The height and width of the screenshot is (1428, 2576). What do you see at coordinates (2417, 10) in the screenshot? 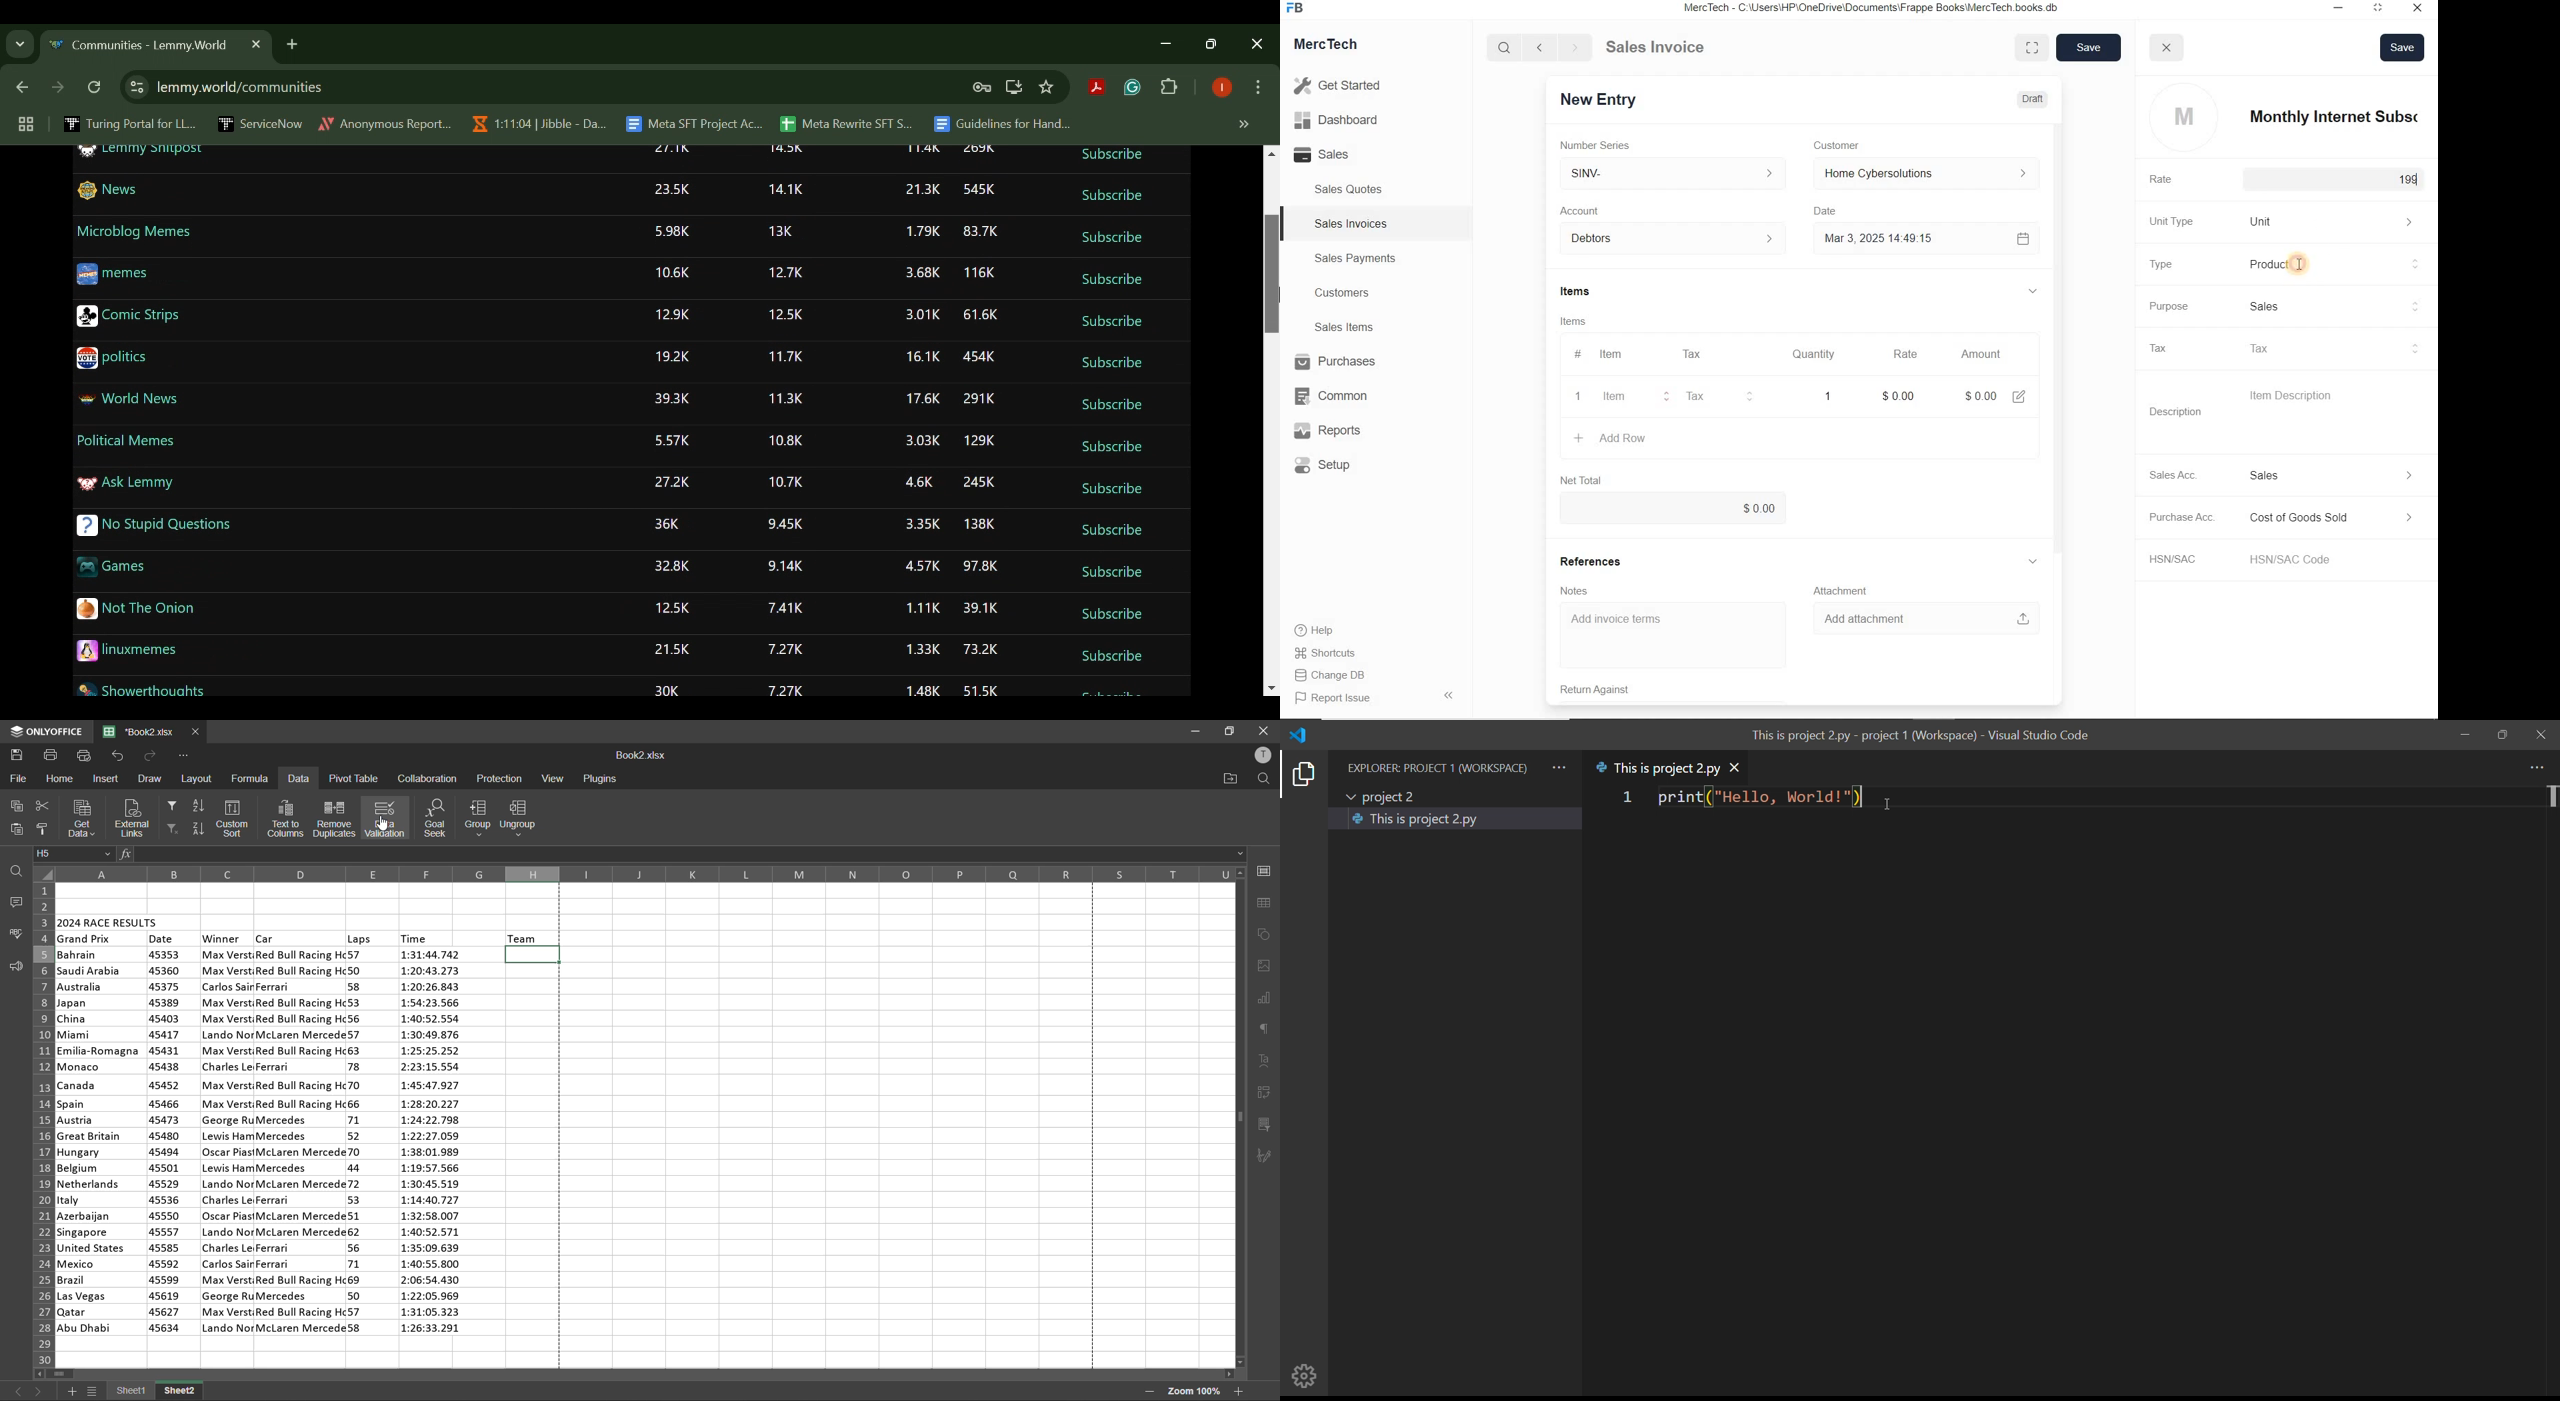
I see `Close` at bounding box center [2417, 10].